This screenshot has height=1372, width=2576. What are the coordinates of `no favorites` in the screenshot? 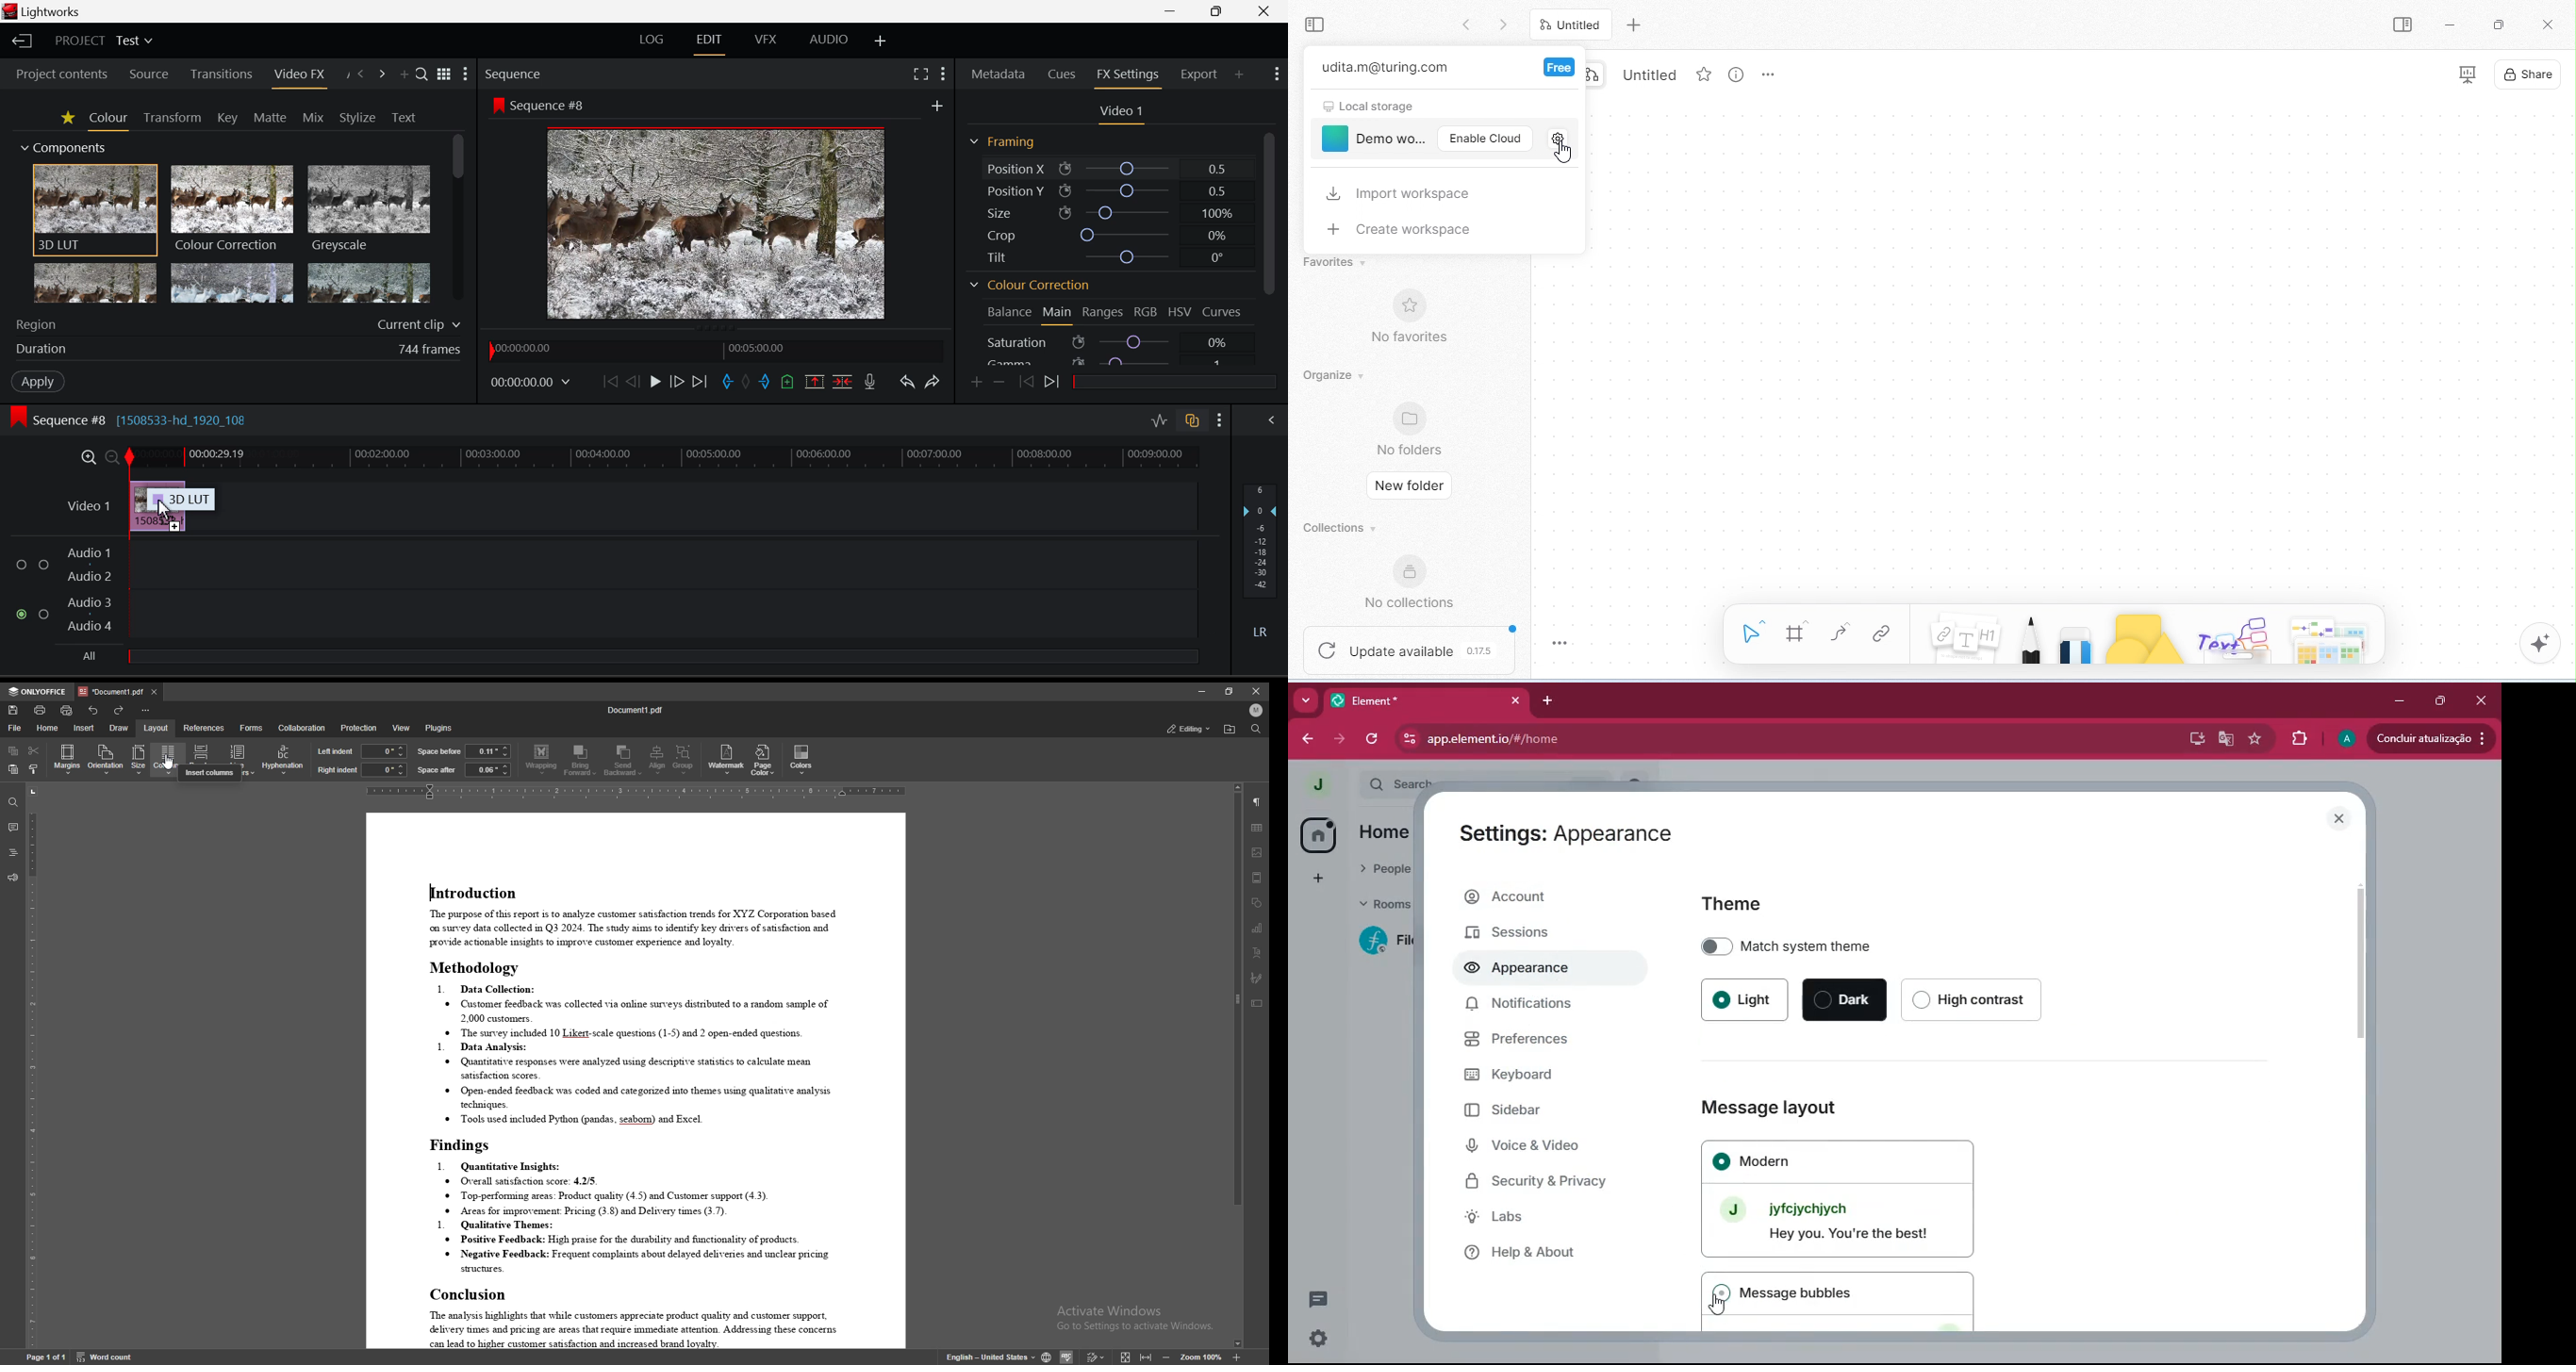 It's located at (1409, 318).